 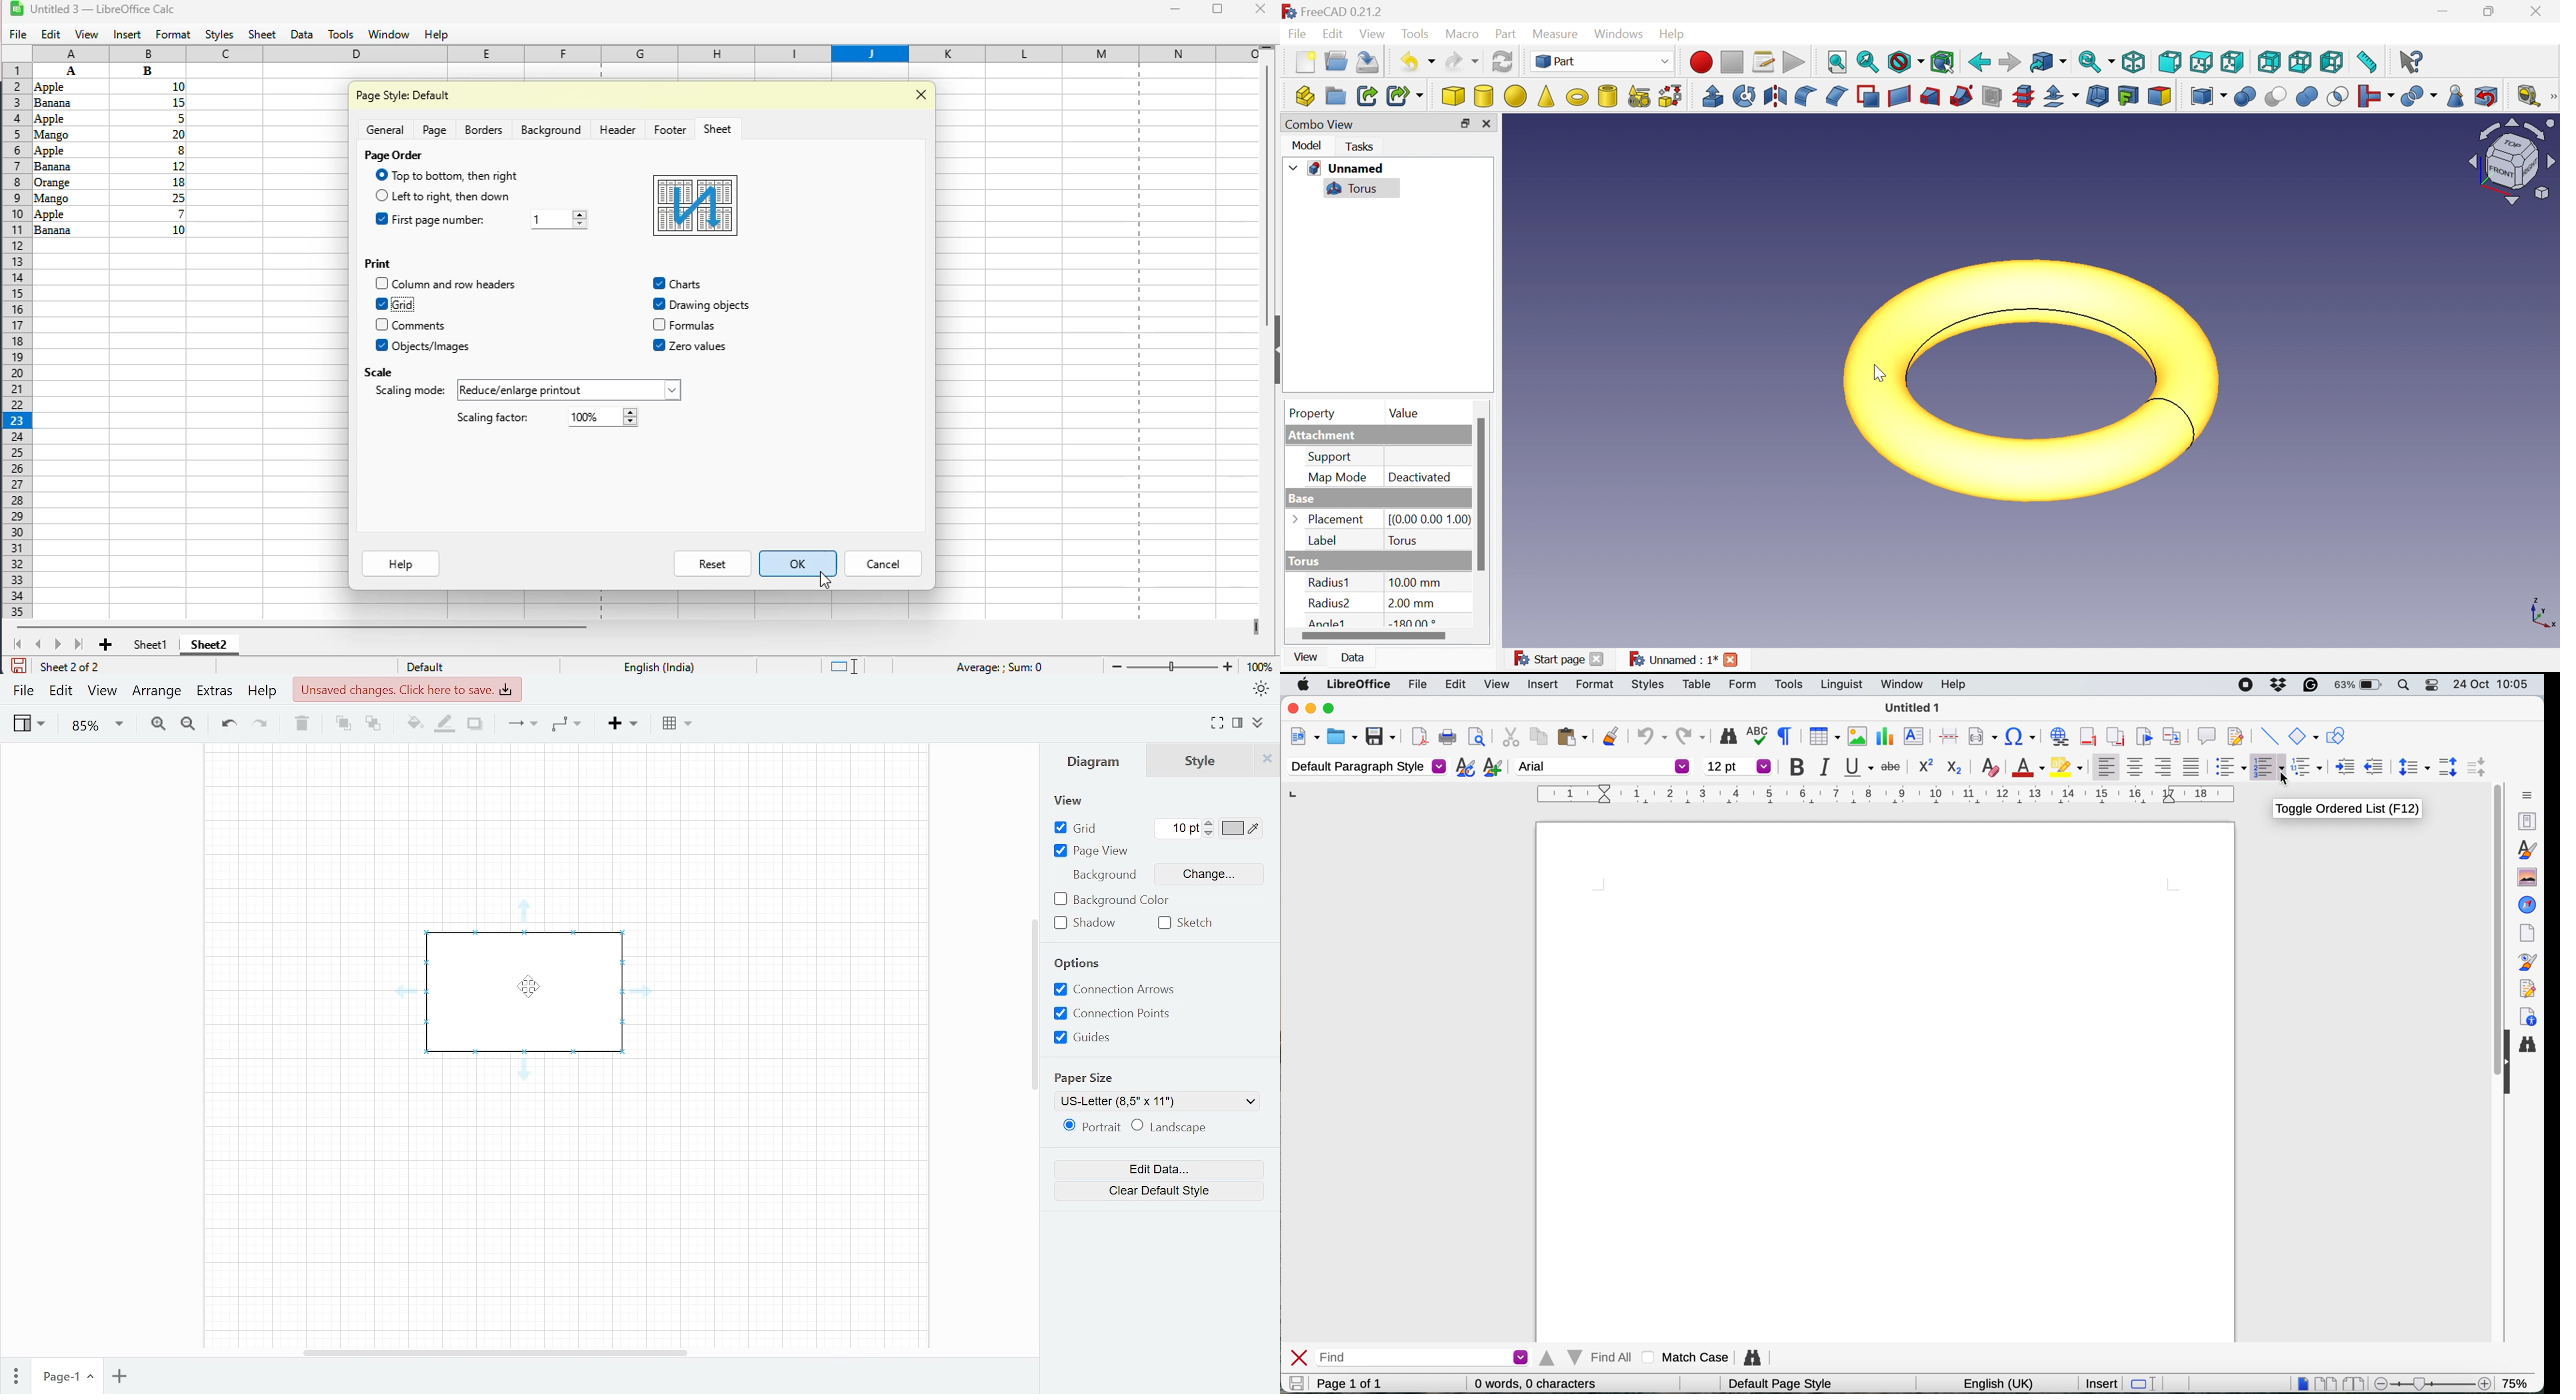 I want to click on Chamfer, so click(x=1835, y=97).